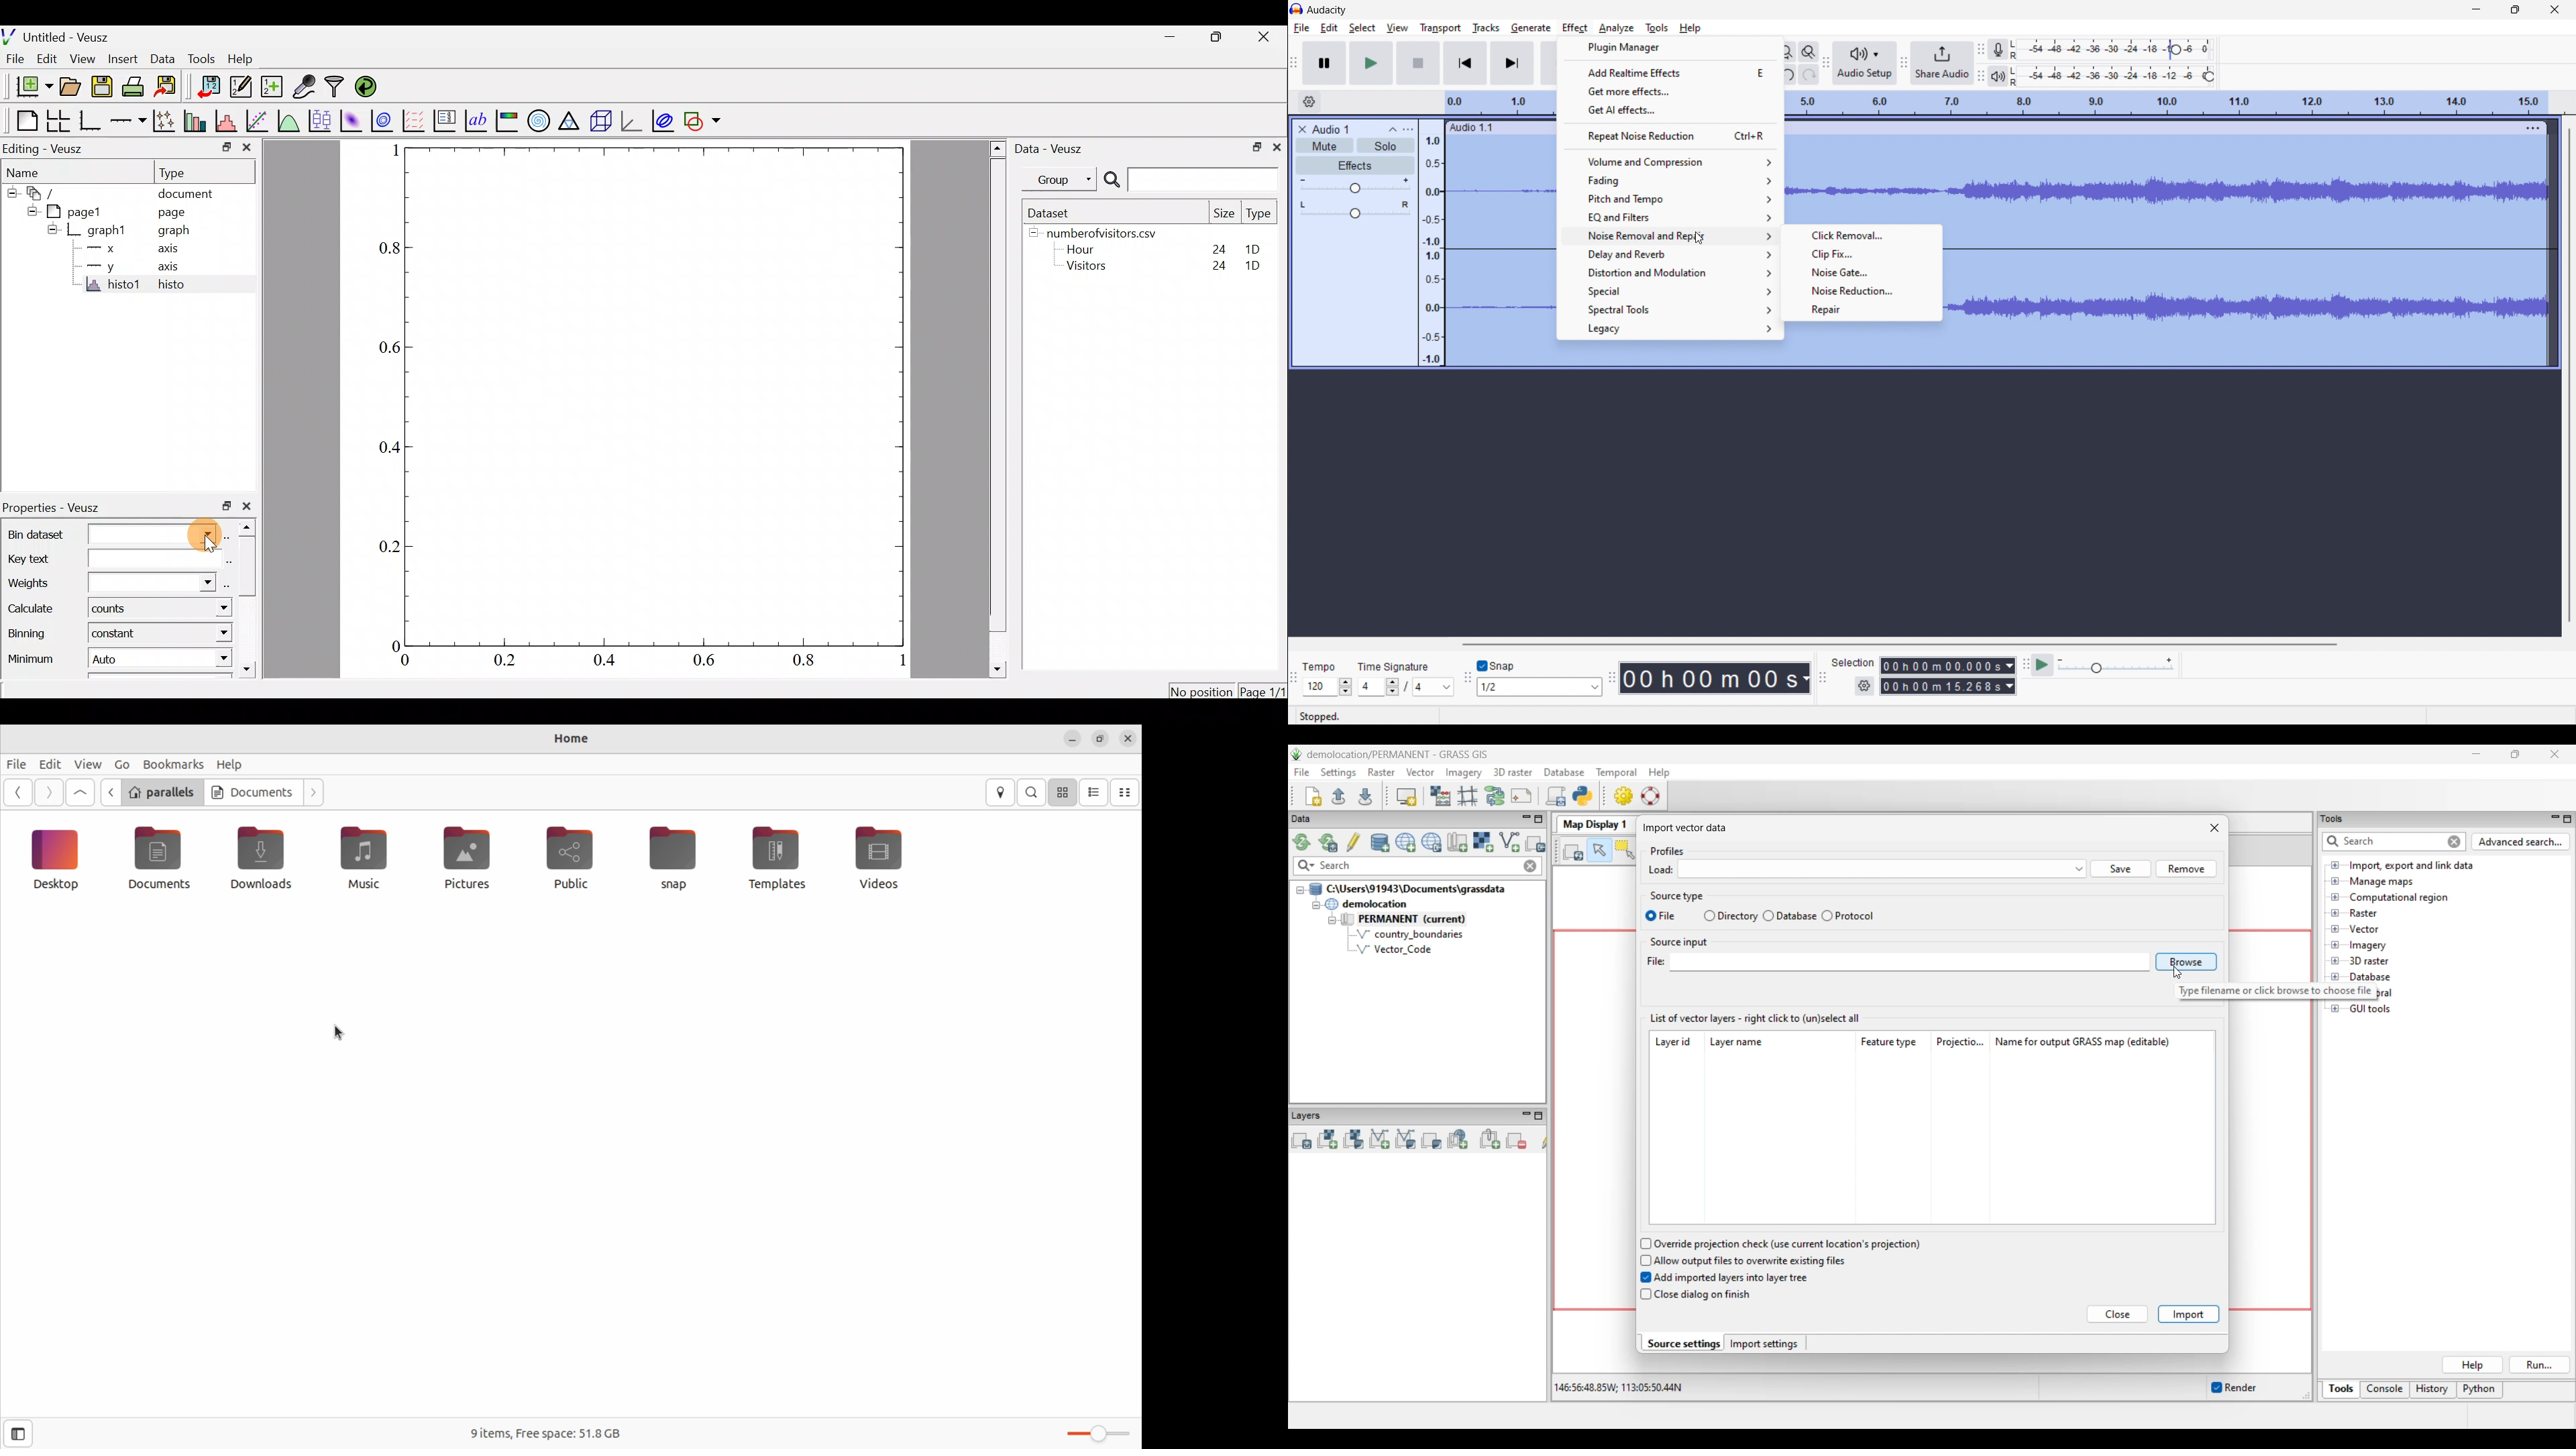  Describe the element at coordinates (1356, 165) in the screenshot. I see `effects` at that location.